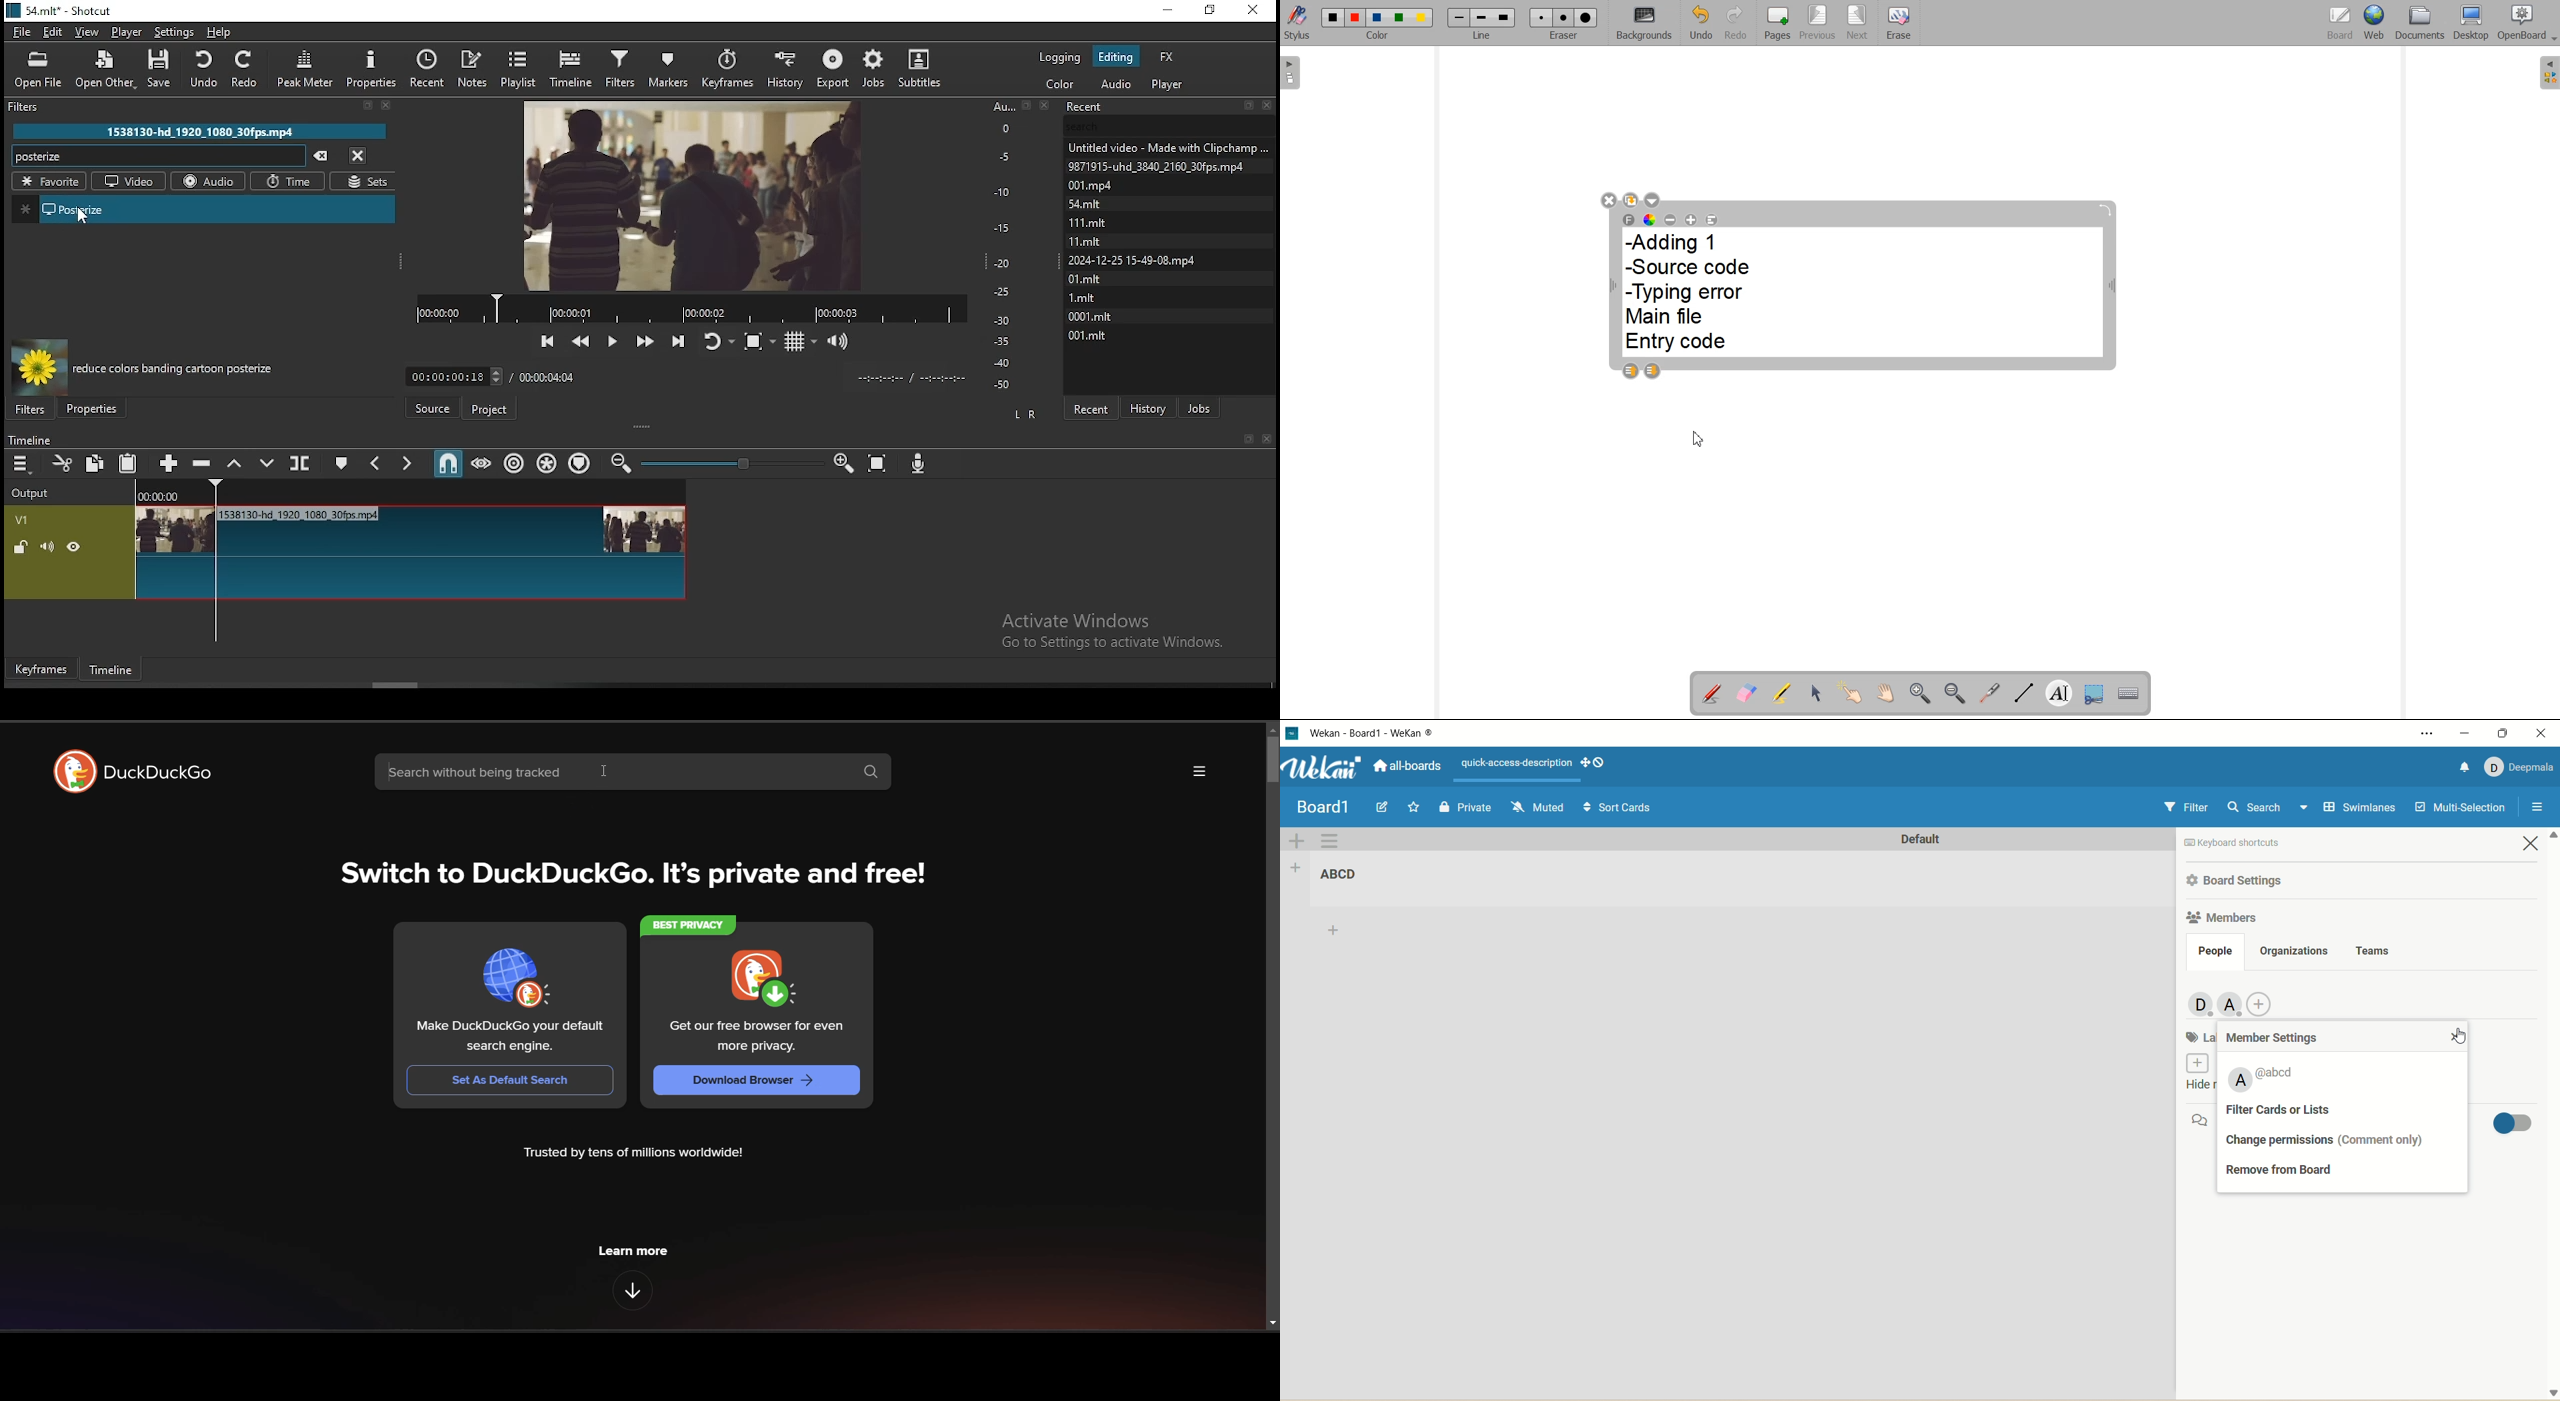  What do you see at coordinates (2185, 808) in the screenshot?
I see `filter` at bounding box center [2185, 808].